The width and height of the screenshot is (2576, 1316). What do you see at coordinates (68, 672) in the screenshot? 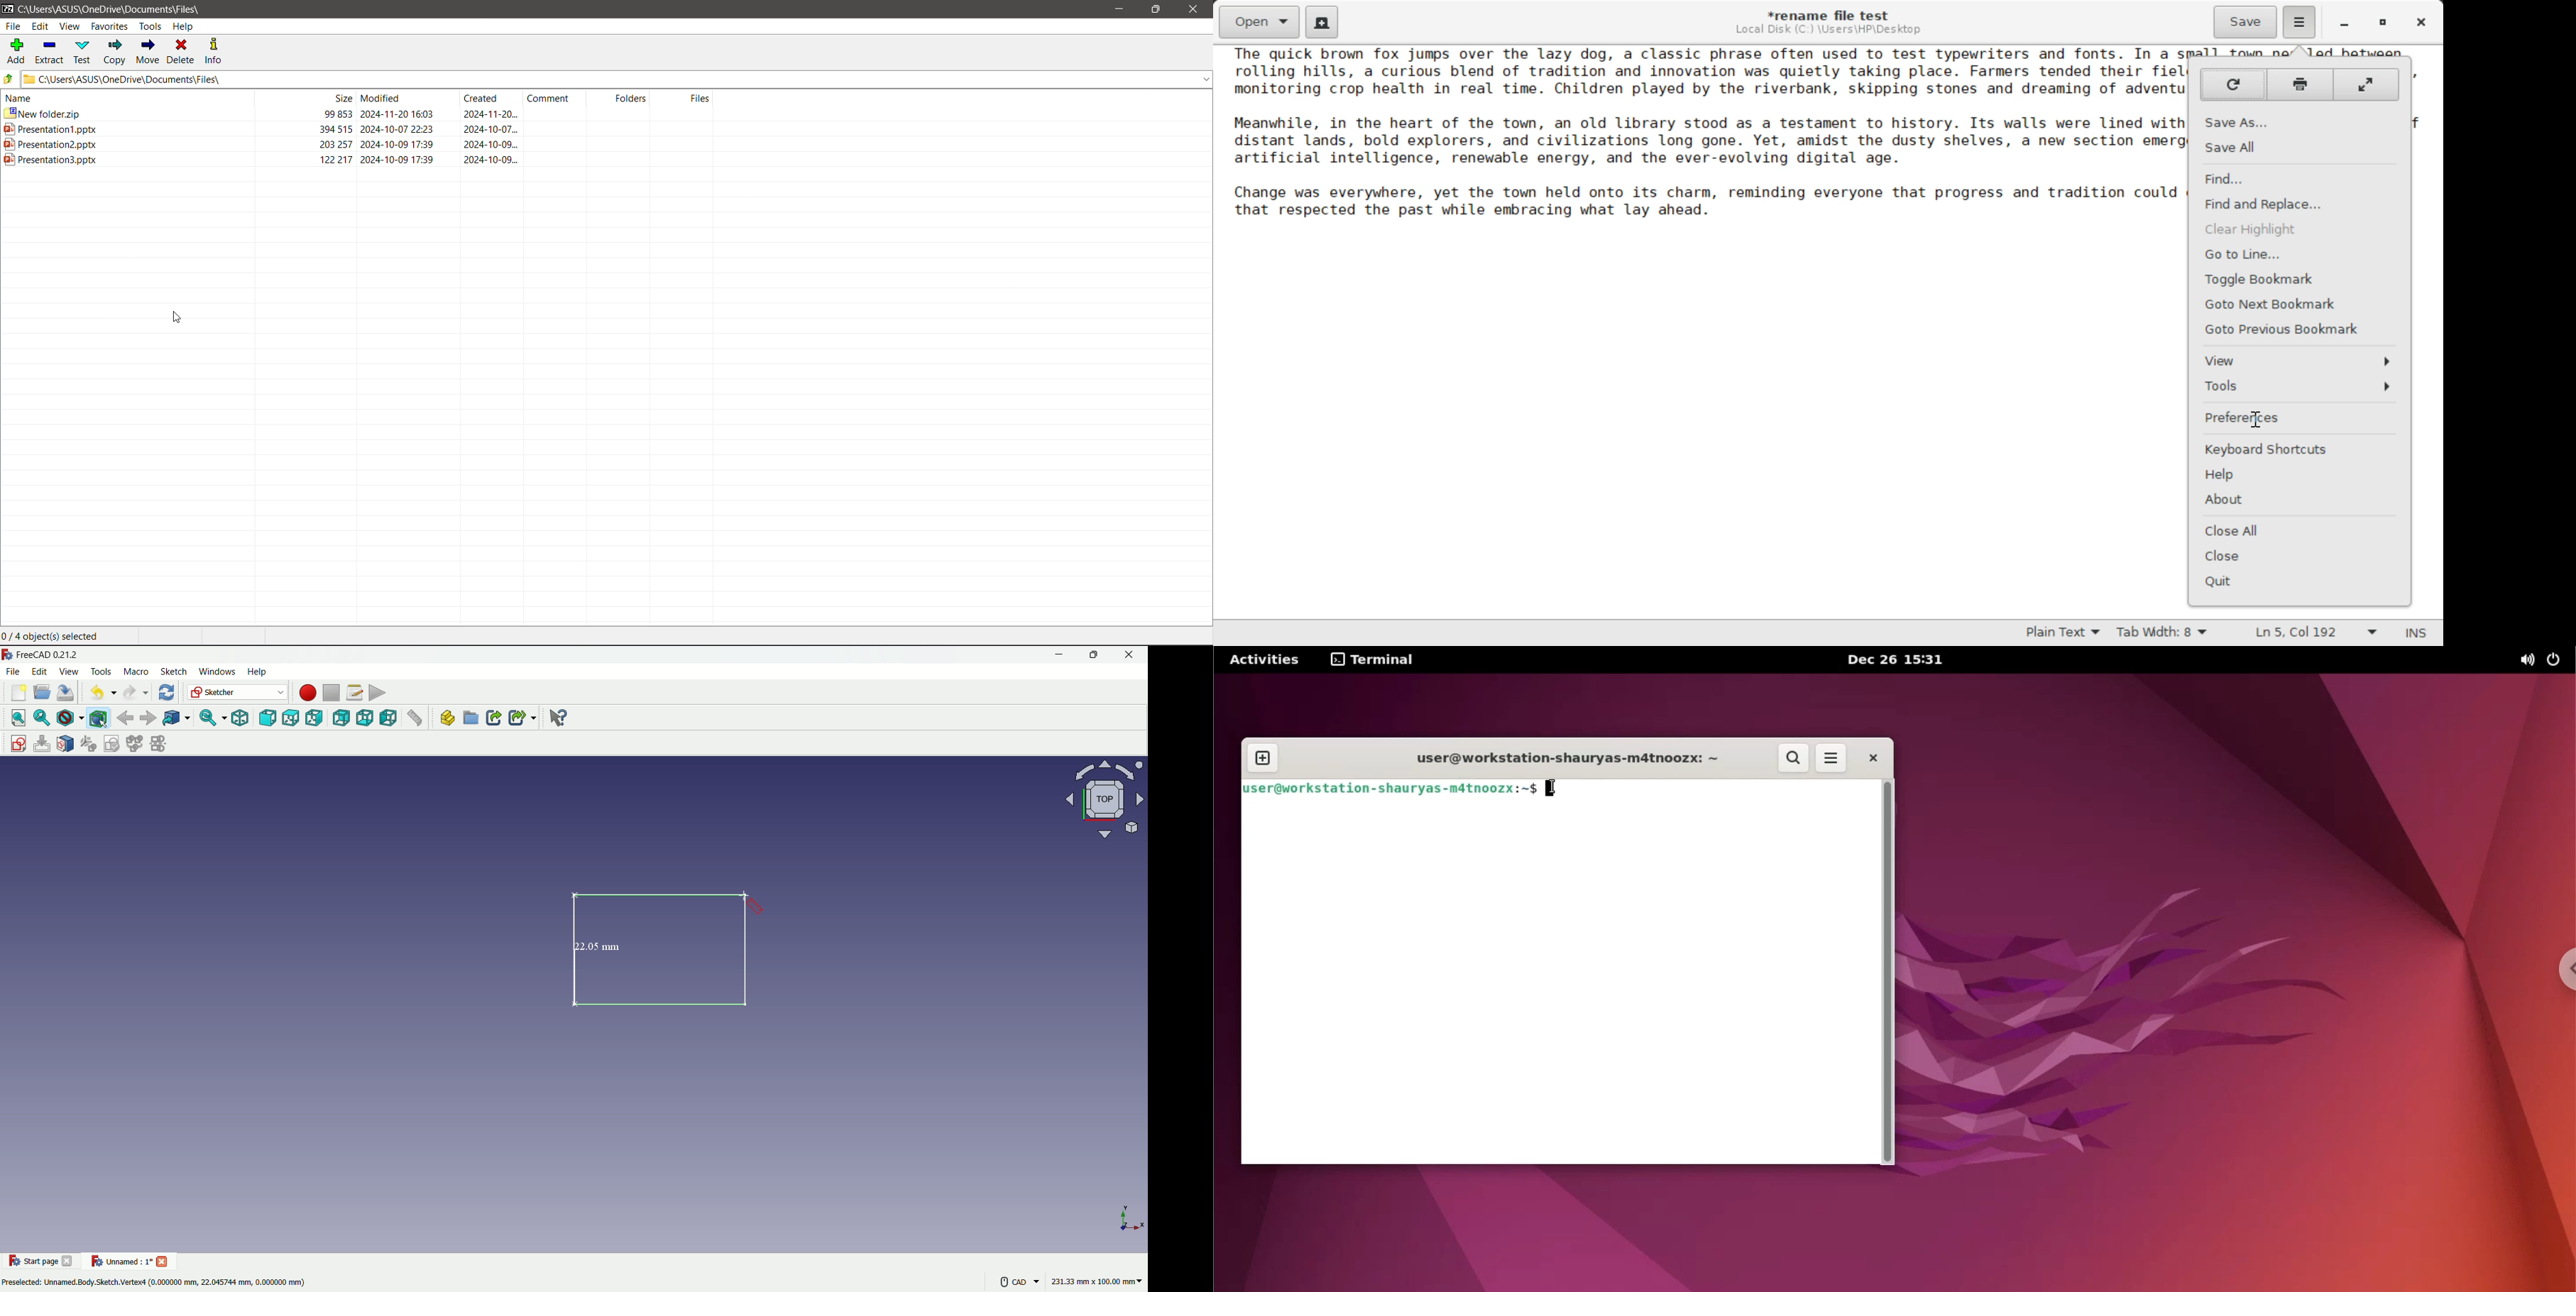
I see `view menu` at bounding box center [68, 672].